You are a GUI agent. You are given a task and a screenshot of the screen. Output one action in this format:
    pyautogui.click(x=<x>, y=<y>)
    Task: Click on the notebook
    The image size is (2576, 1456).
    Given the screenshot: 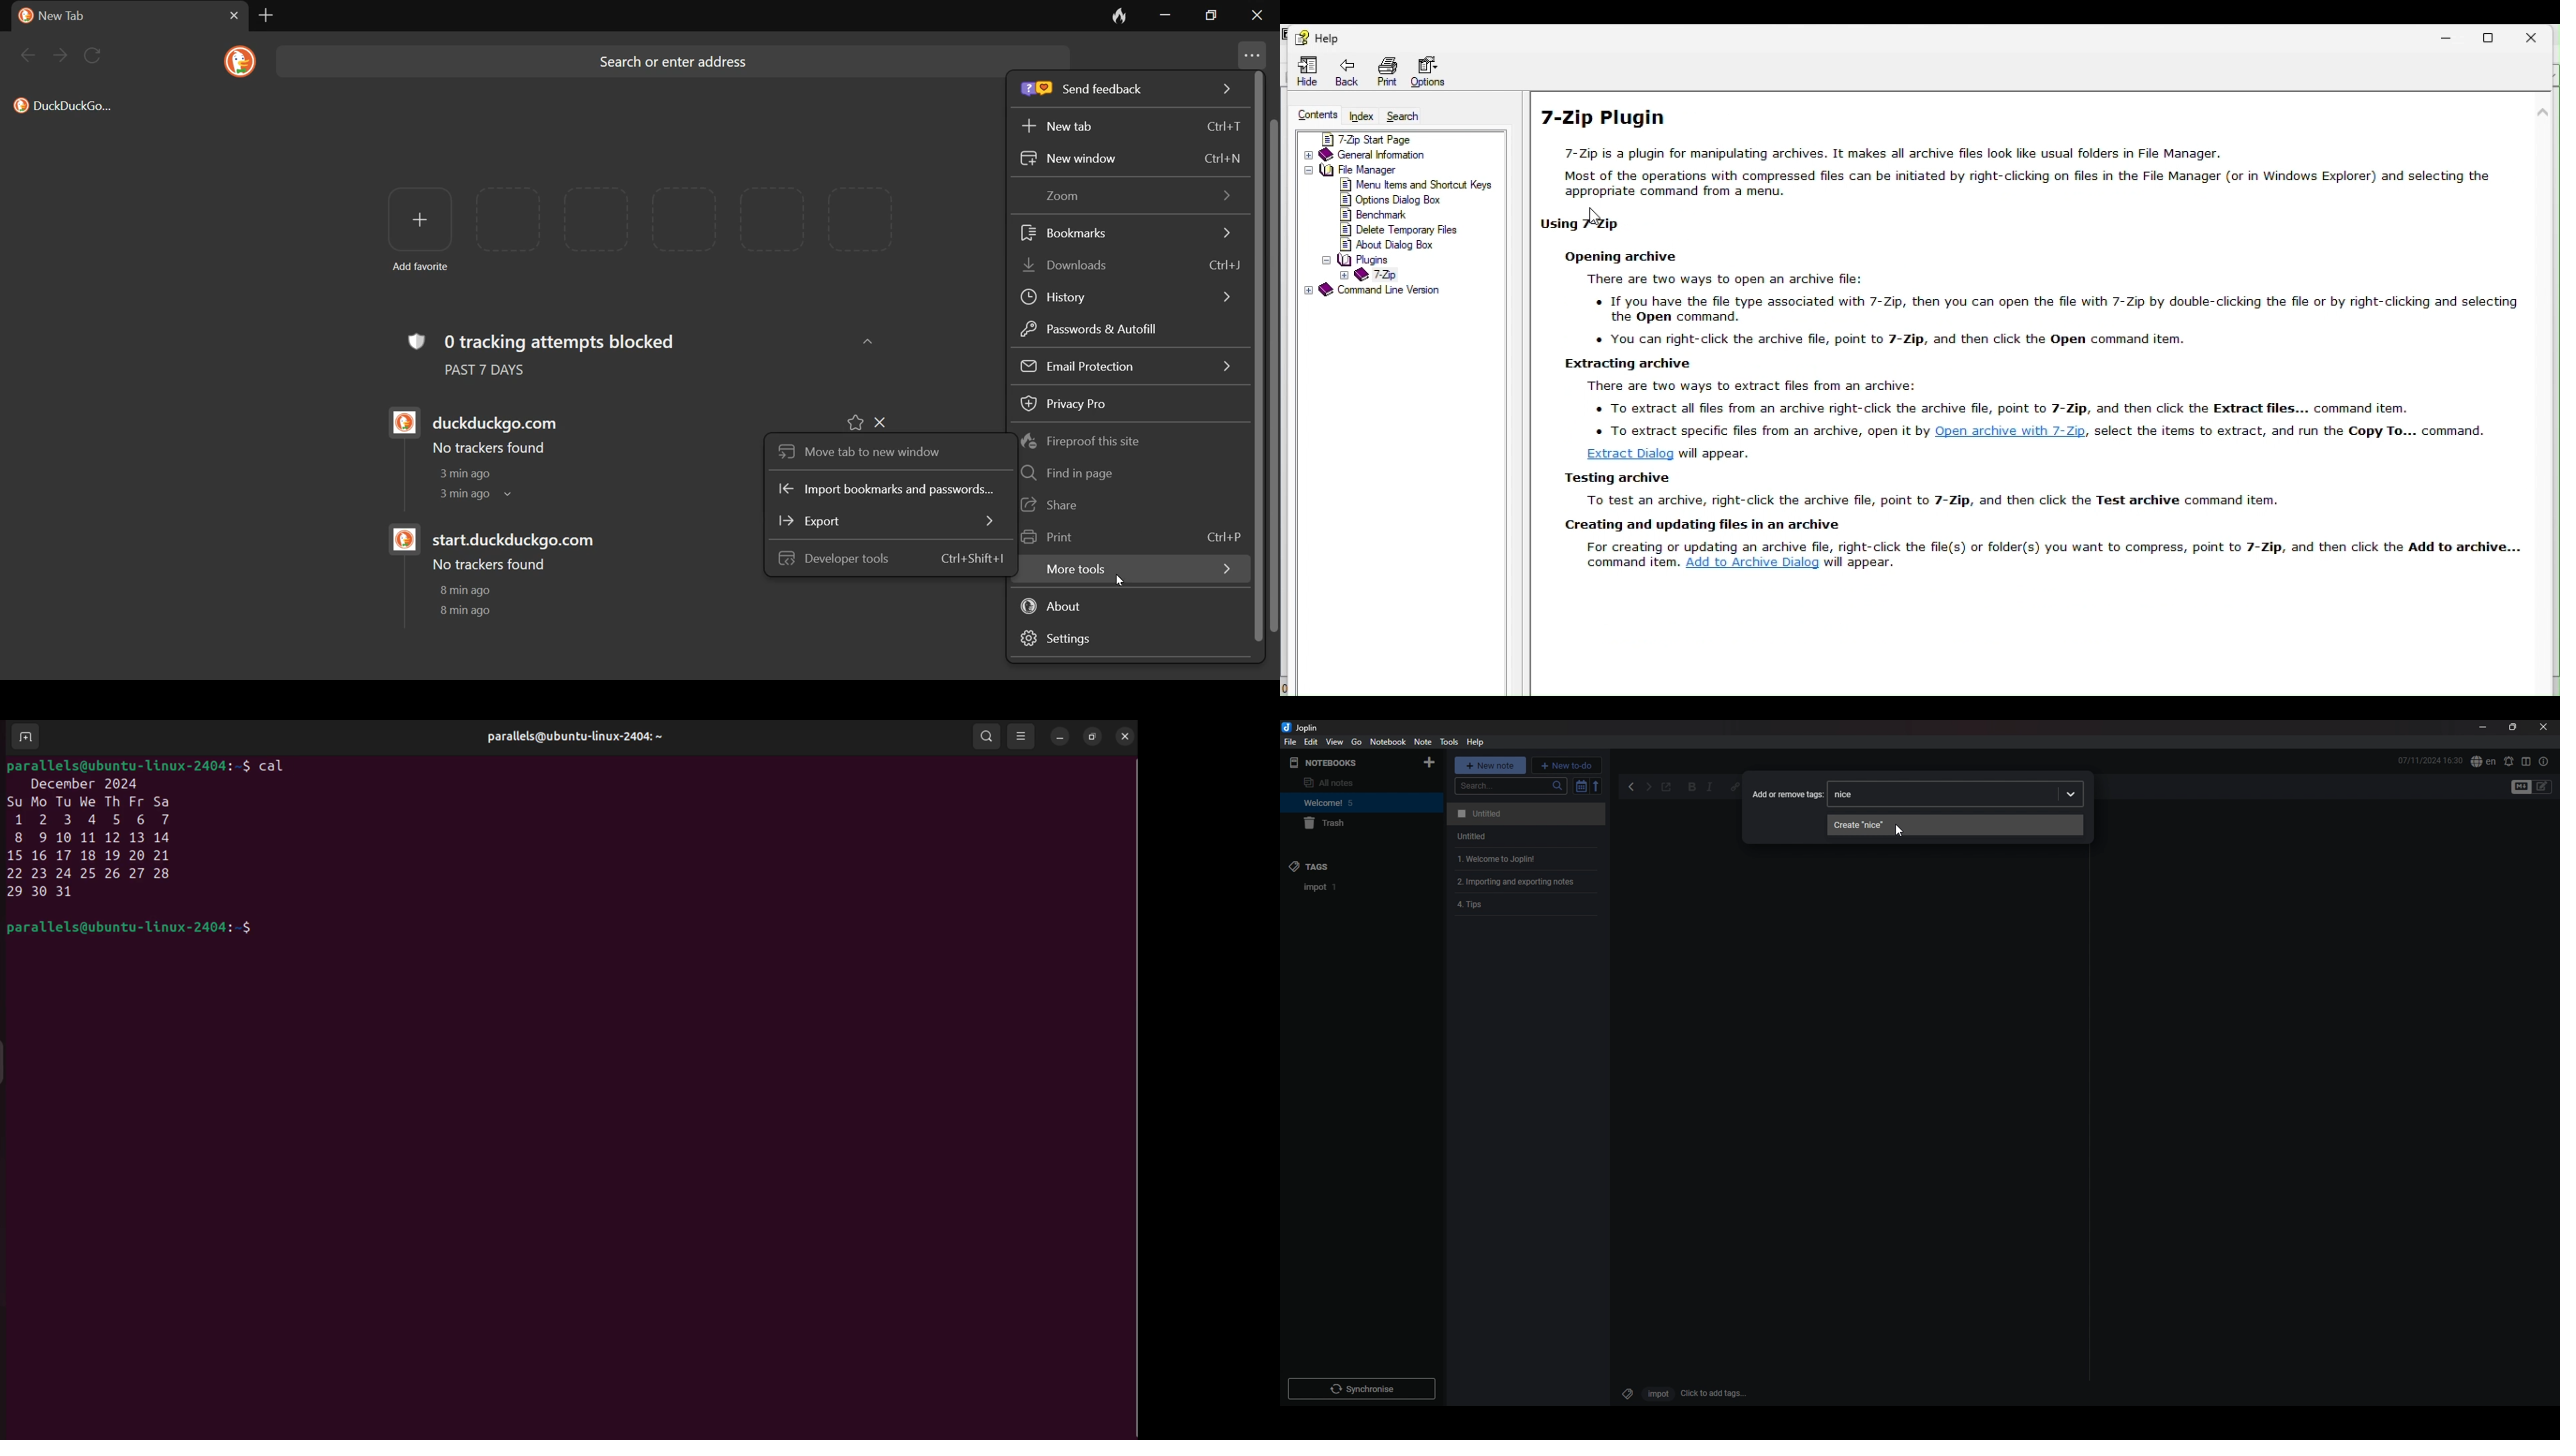 What is the action you would take?
    pyautogui.click(x=1347, y=803)
    